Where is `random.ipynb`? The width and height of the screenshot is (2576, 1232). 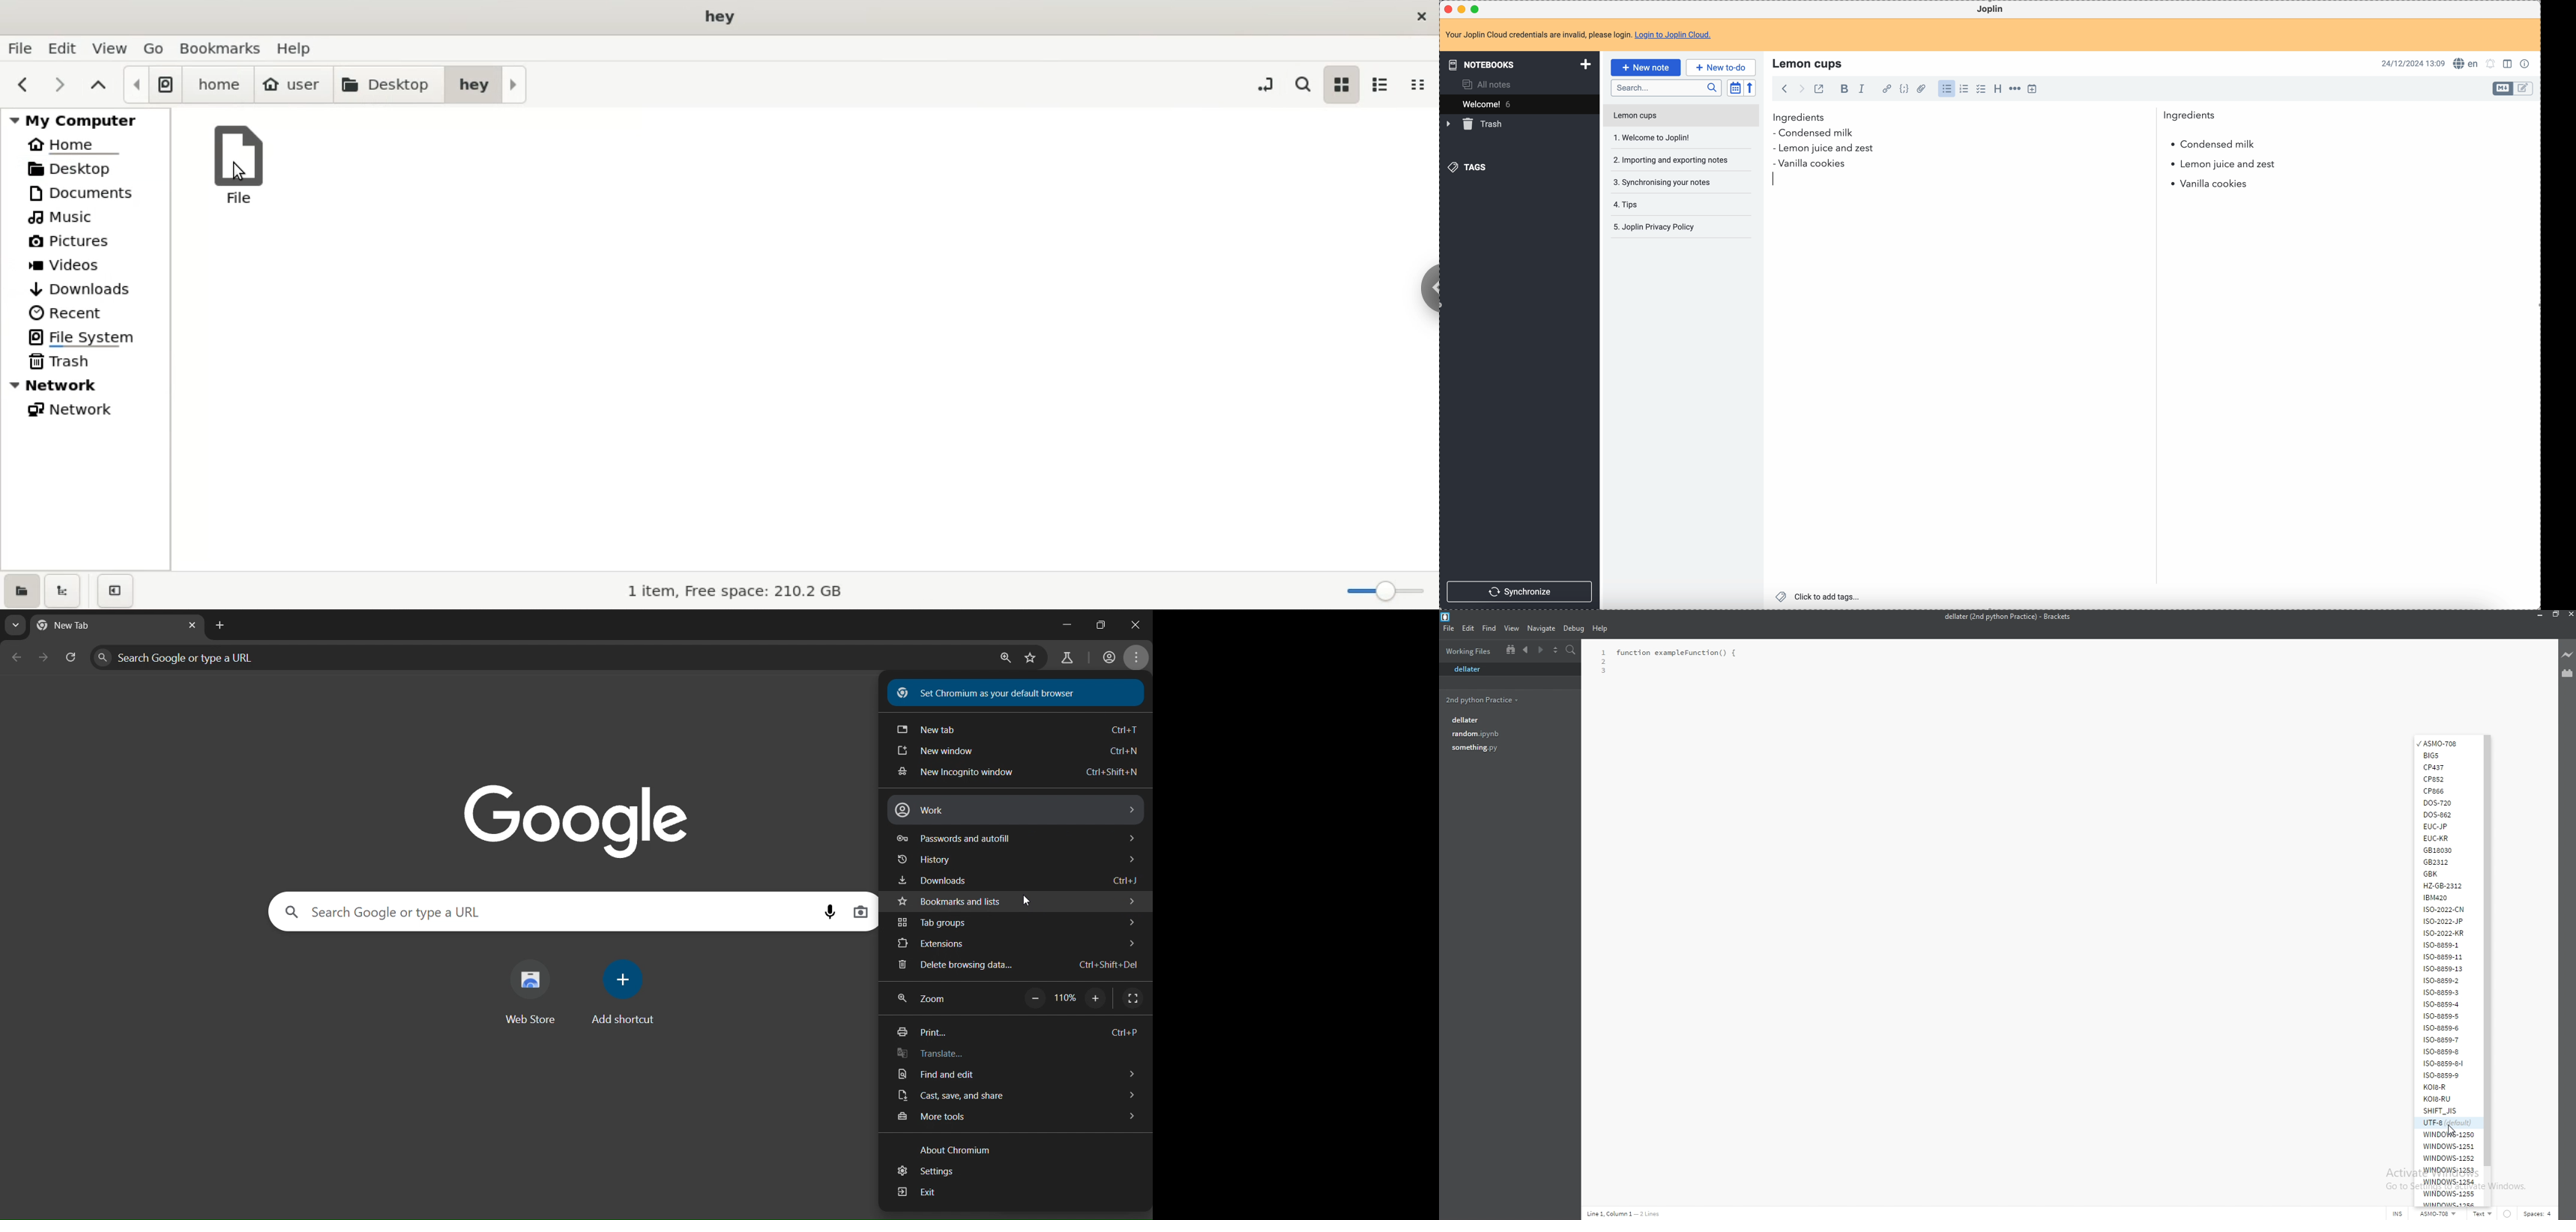
random.ipynb is located at coordinates (1505, 734).